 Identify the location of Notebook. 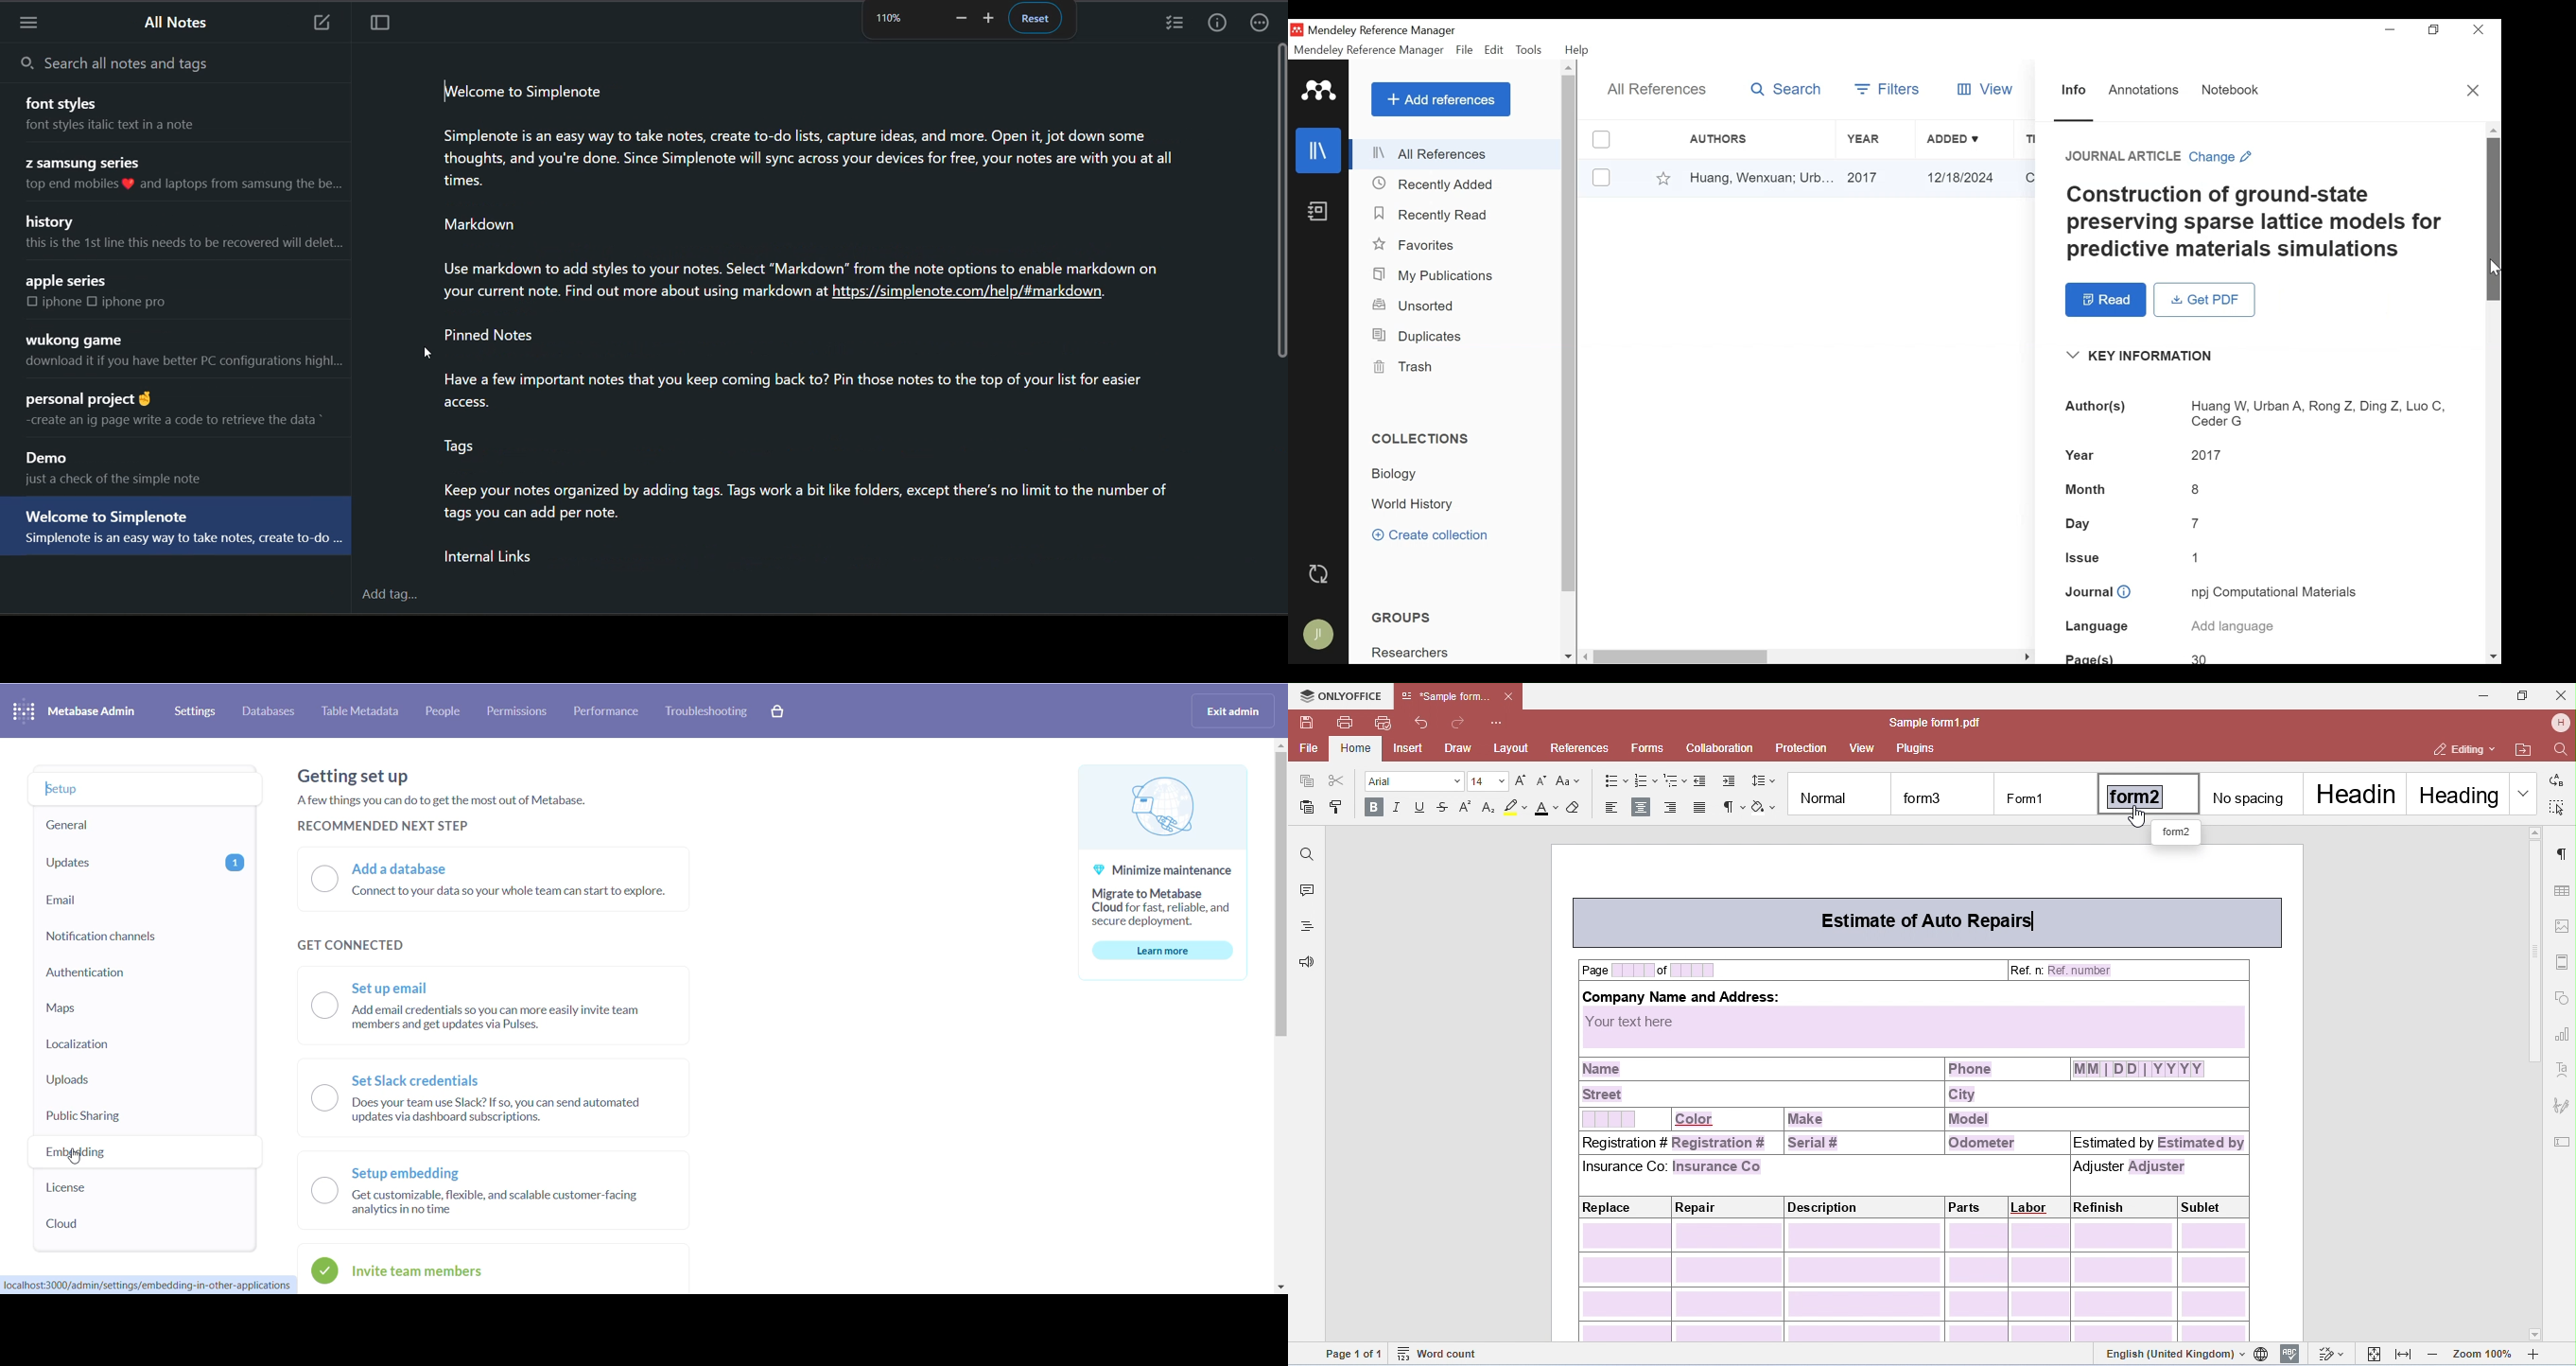
(1320, 212).